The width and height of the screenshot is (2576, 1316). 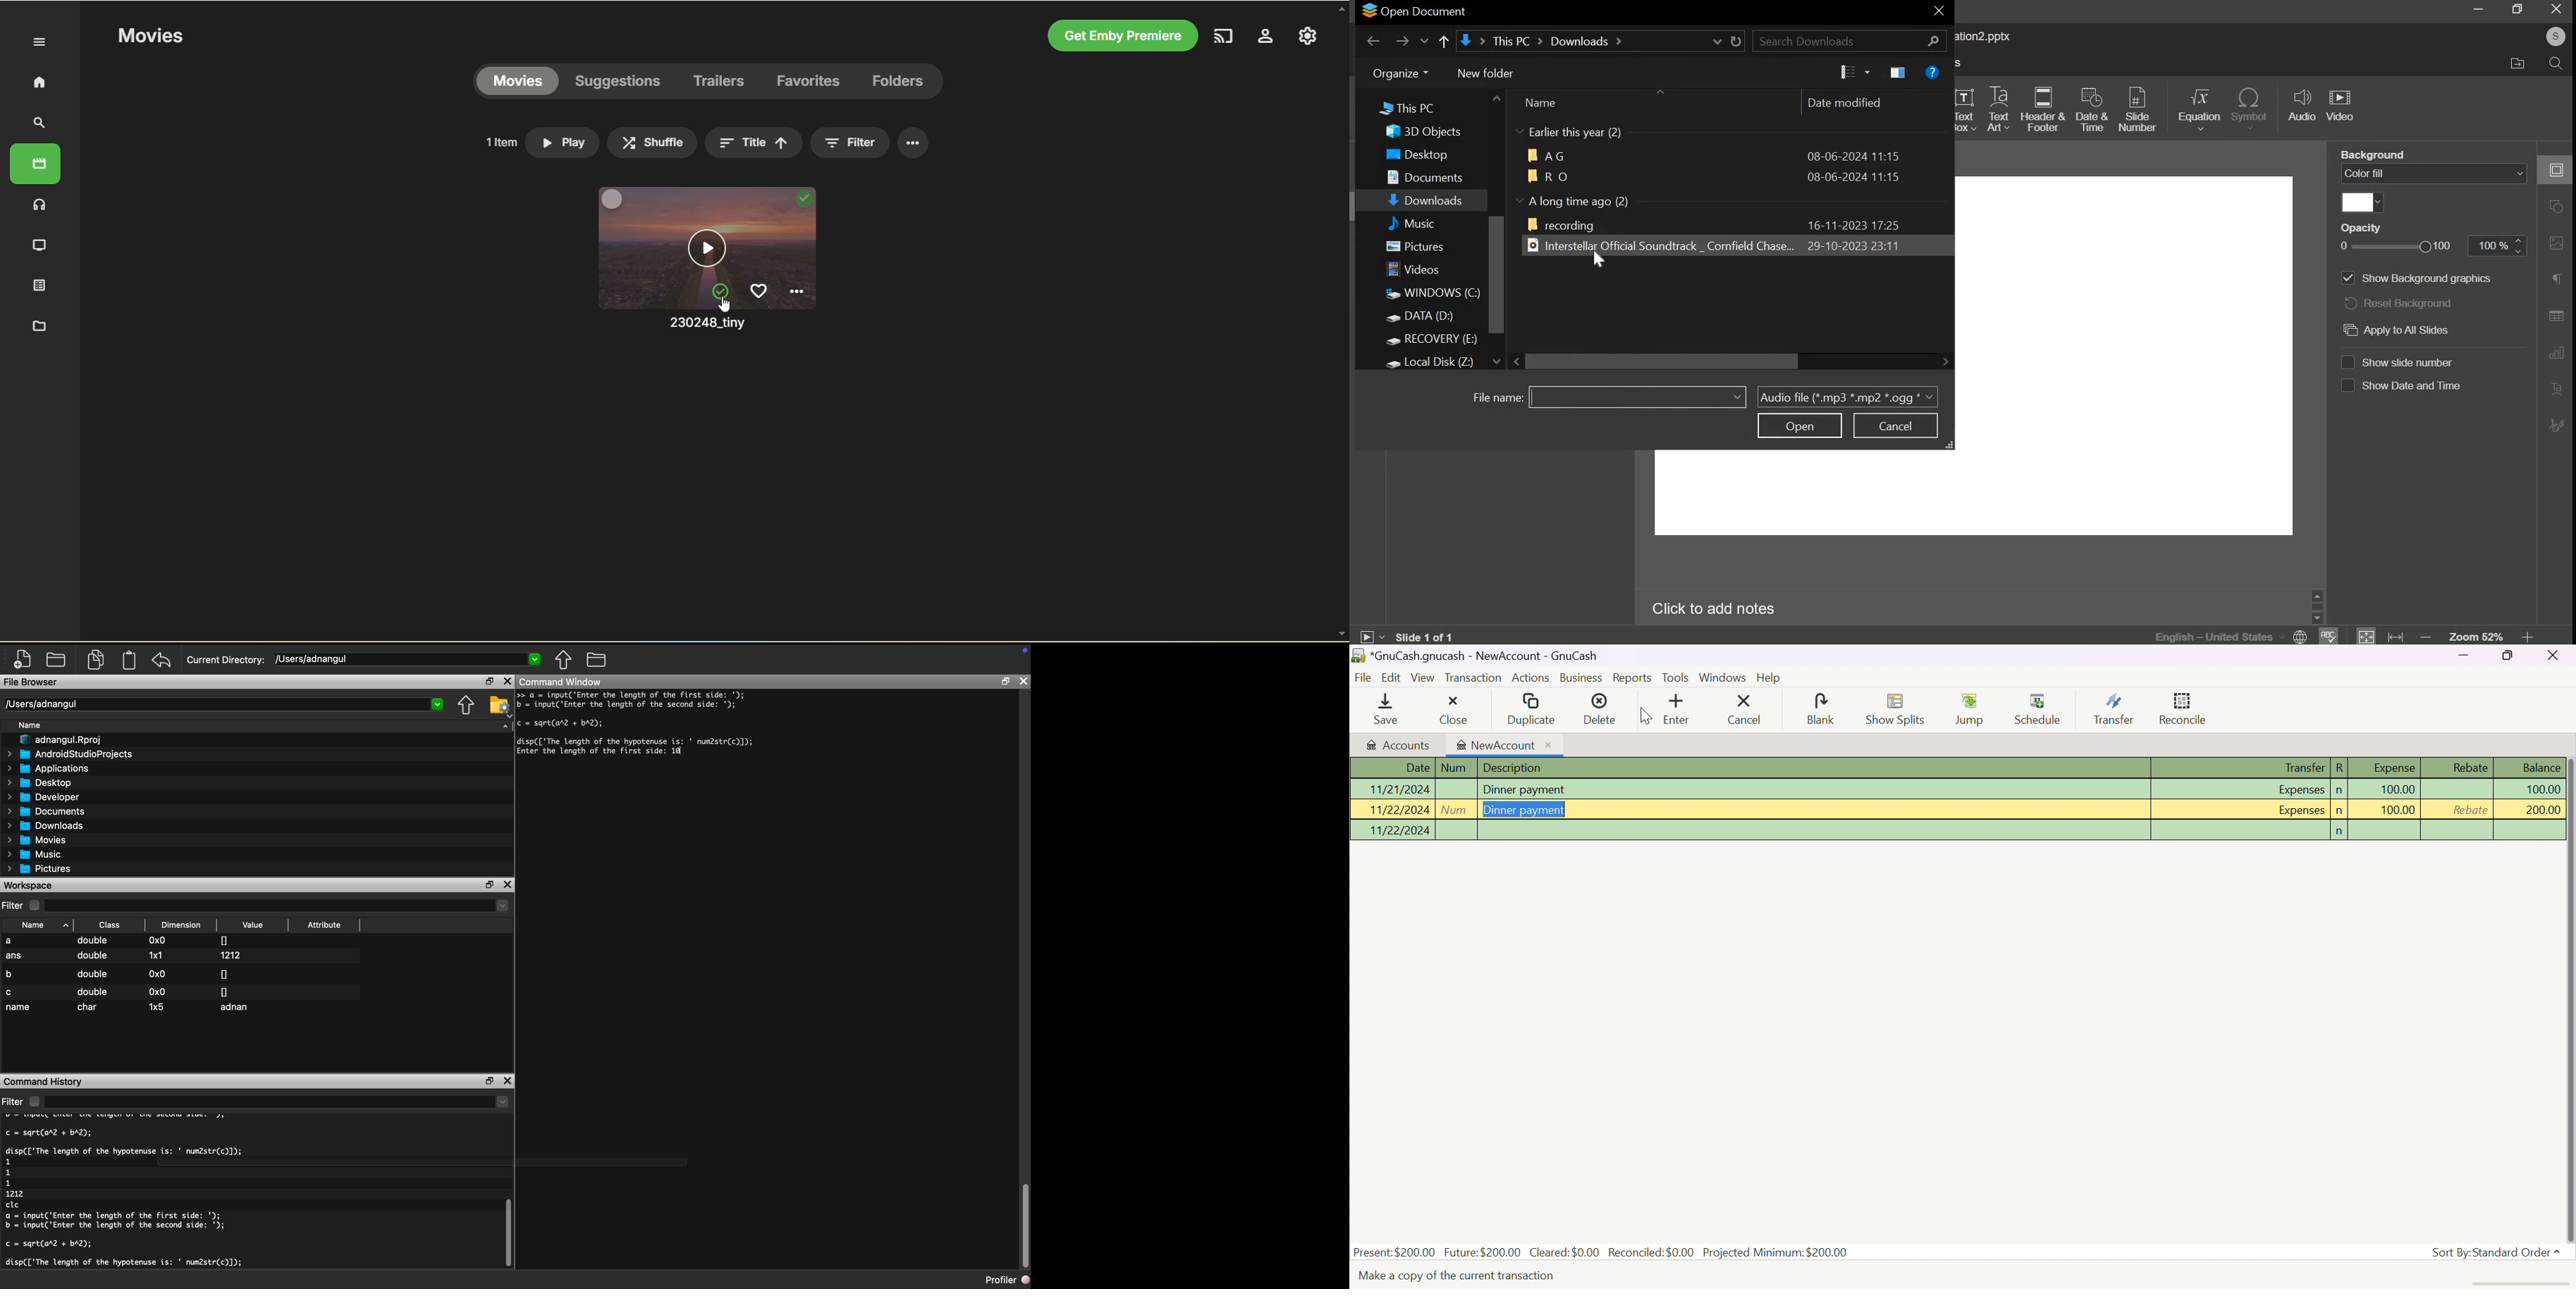 What do you see at coordinates (91, 974) in the screenshot?
I see `double` at bounding box center [91, 974].